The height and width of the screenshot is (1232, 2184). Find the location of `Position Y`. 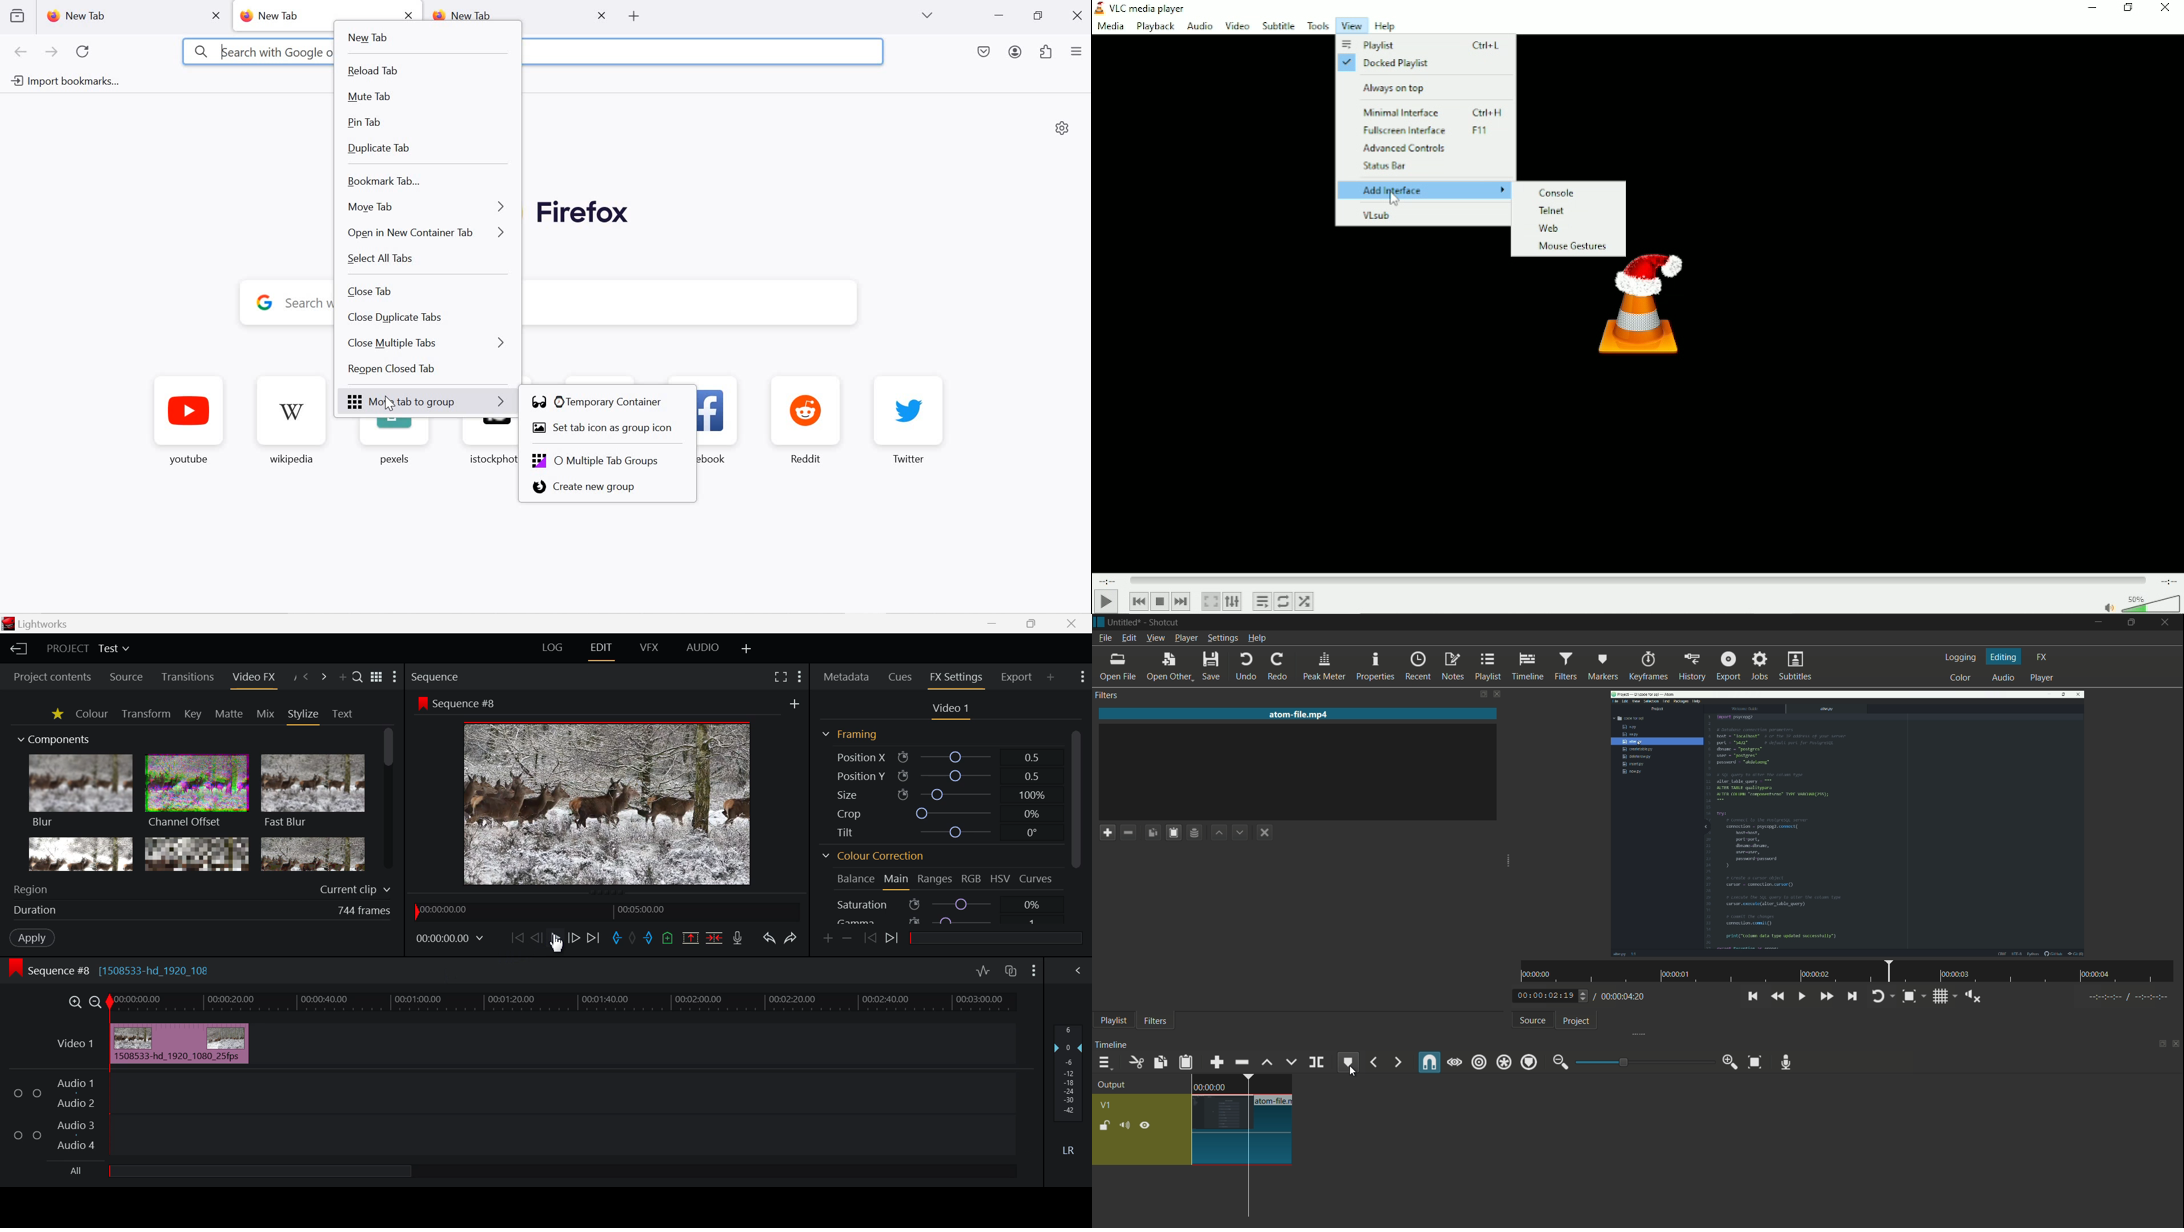

Position Y is located at coordinates (938, 776).